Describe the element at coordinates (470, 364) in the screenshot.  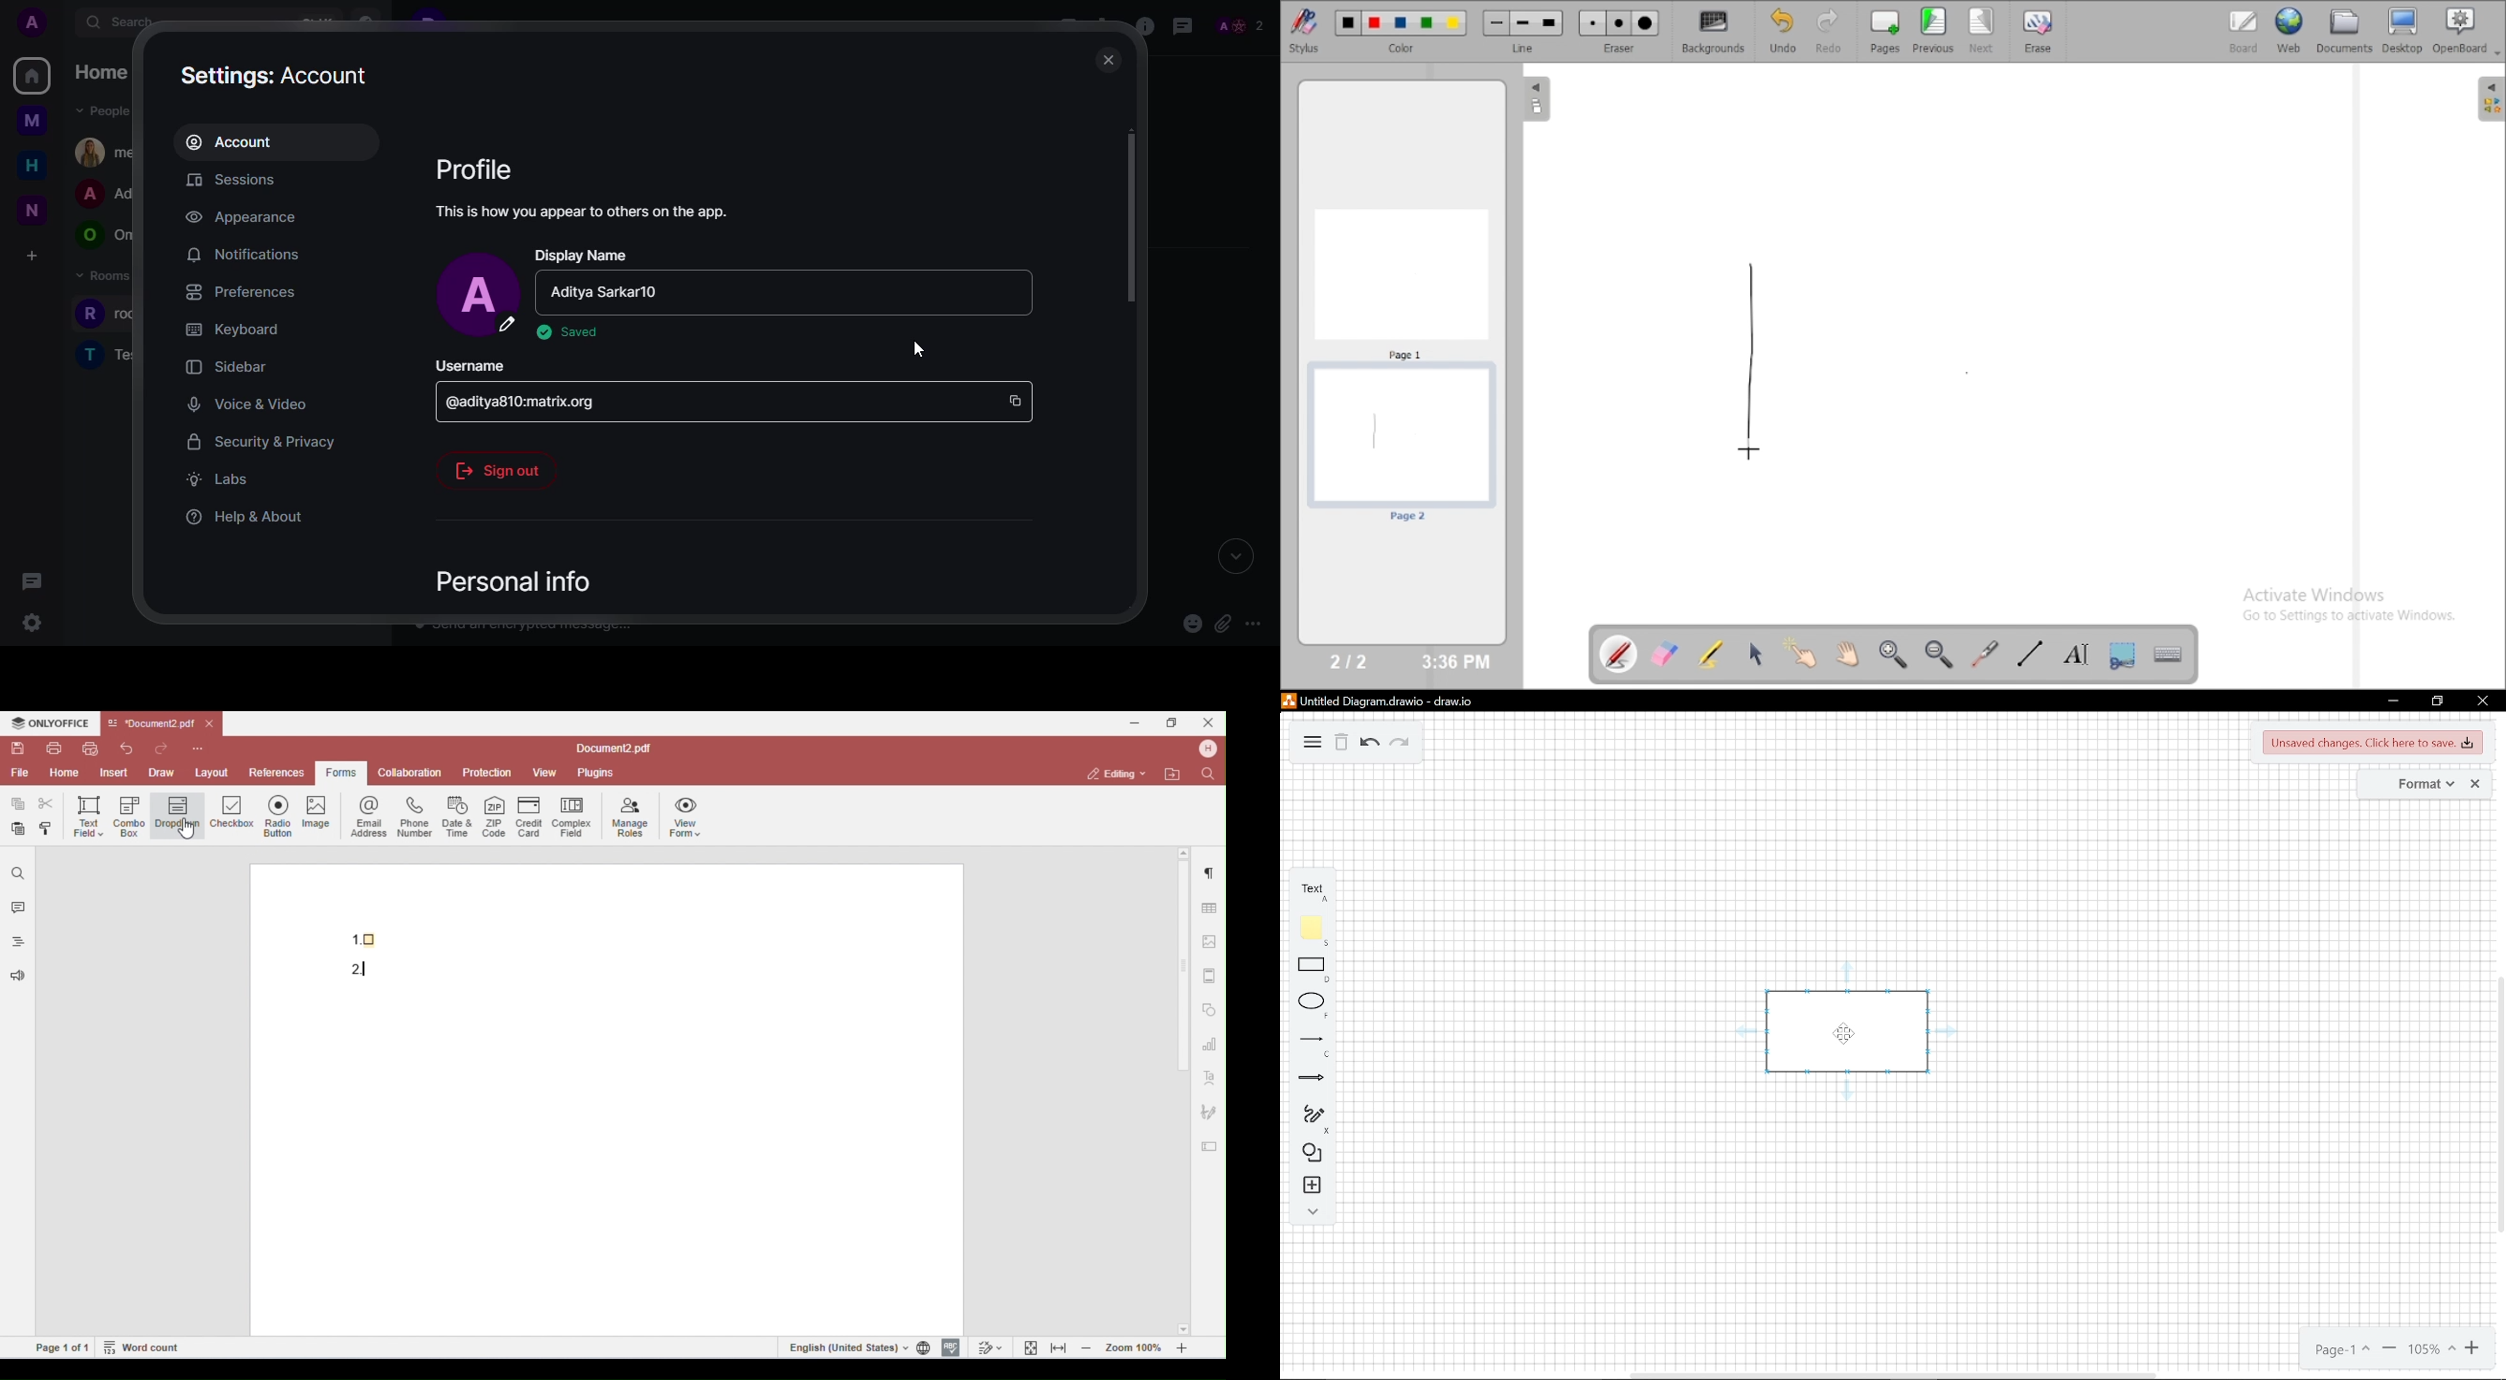
I see `username` at that location.